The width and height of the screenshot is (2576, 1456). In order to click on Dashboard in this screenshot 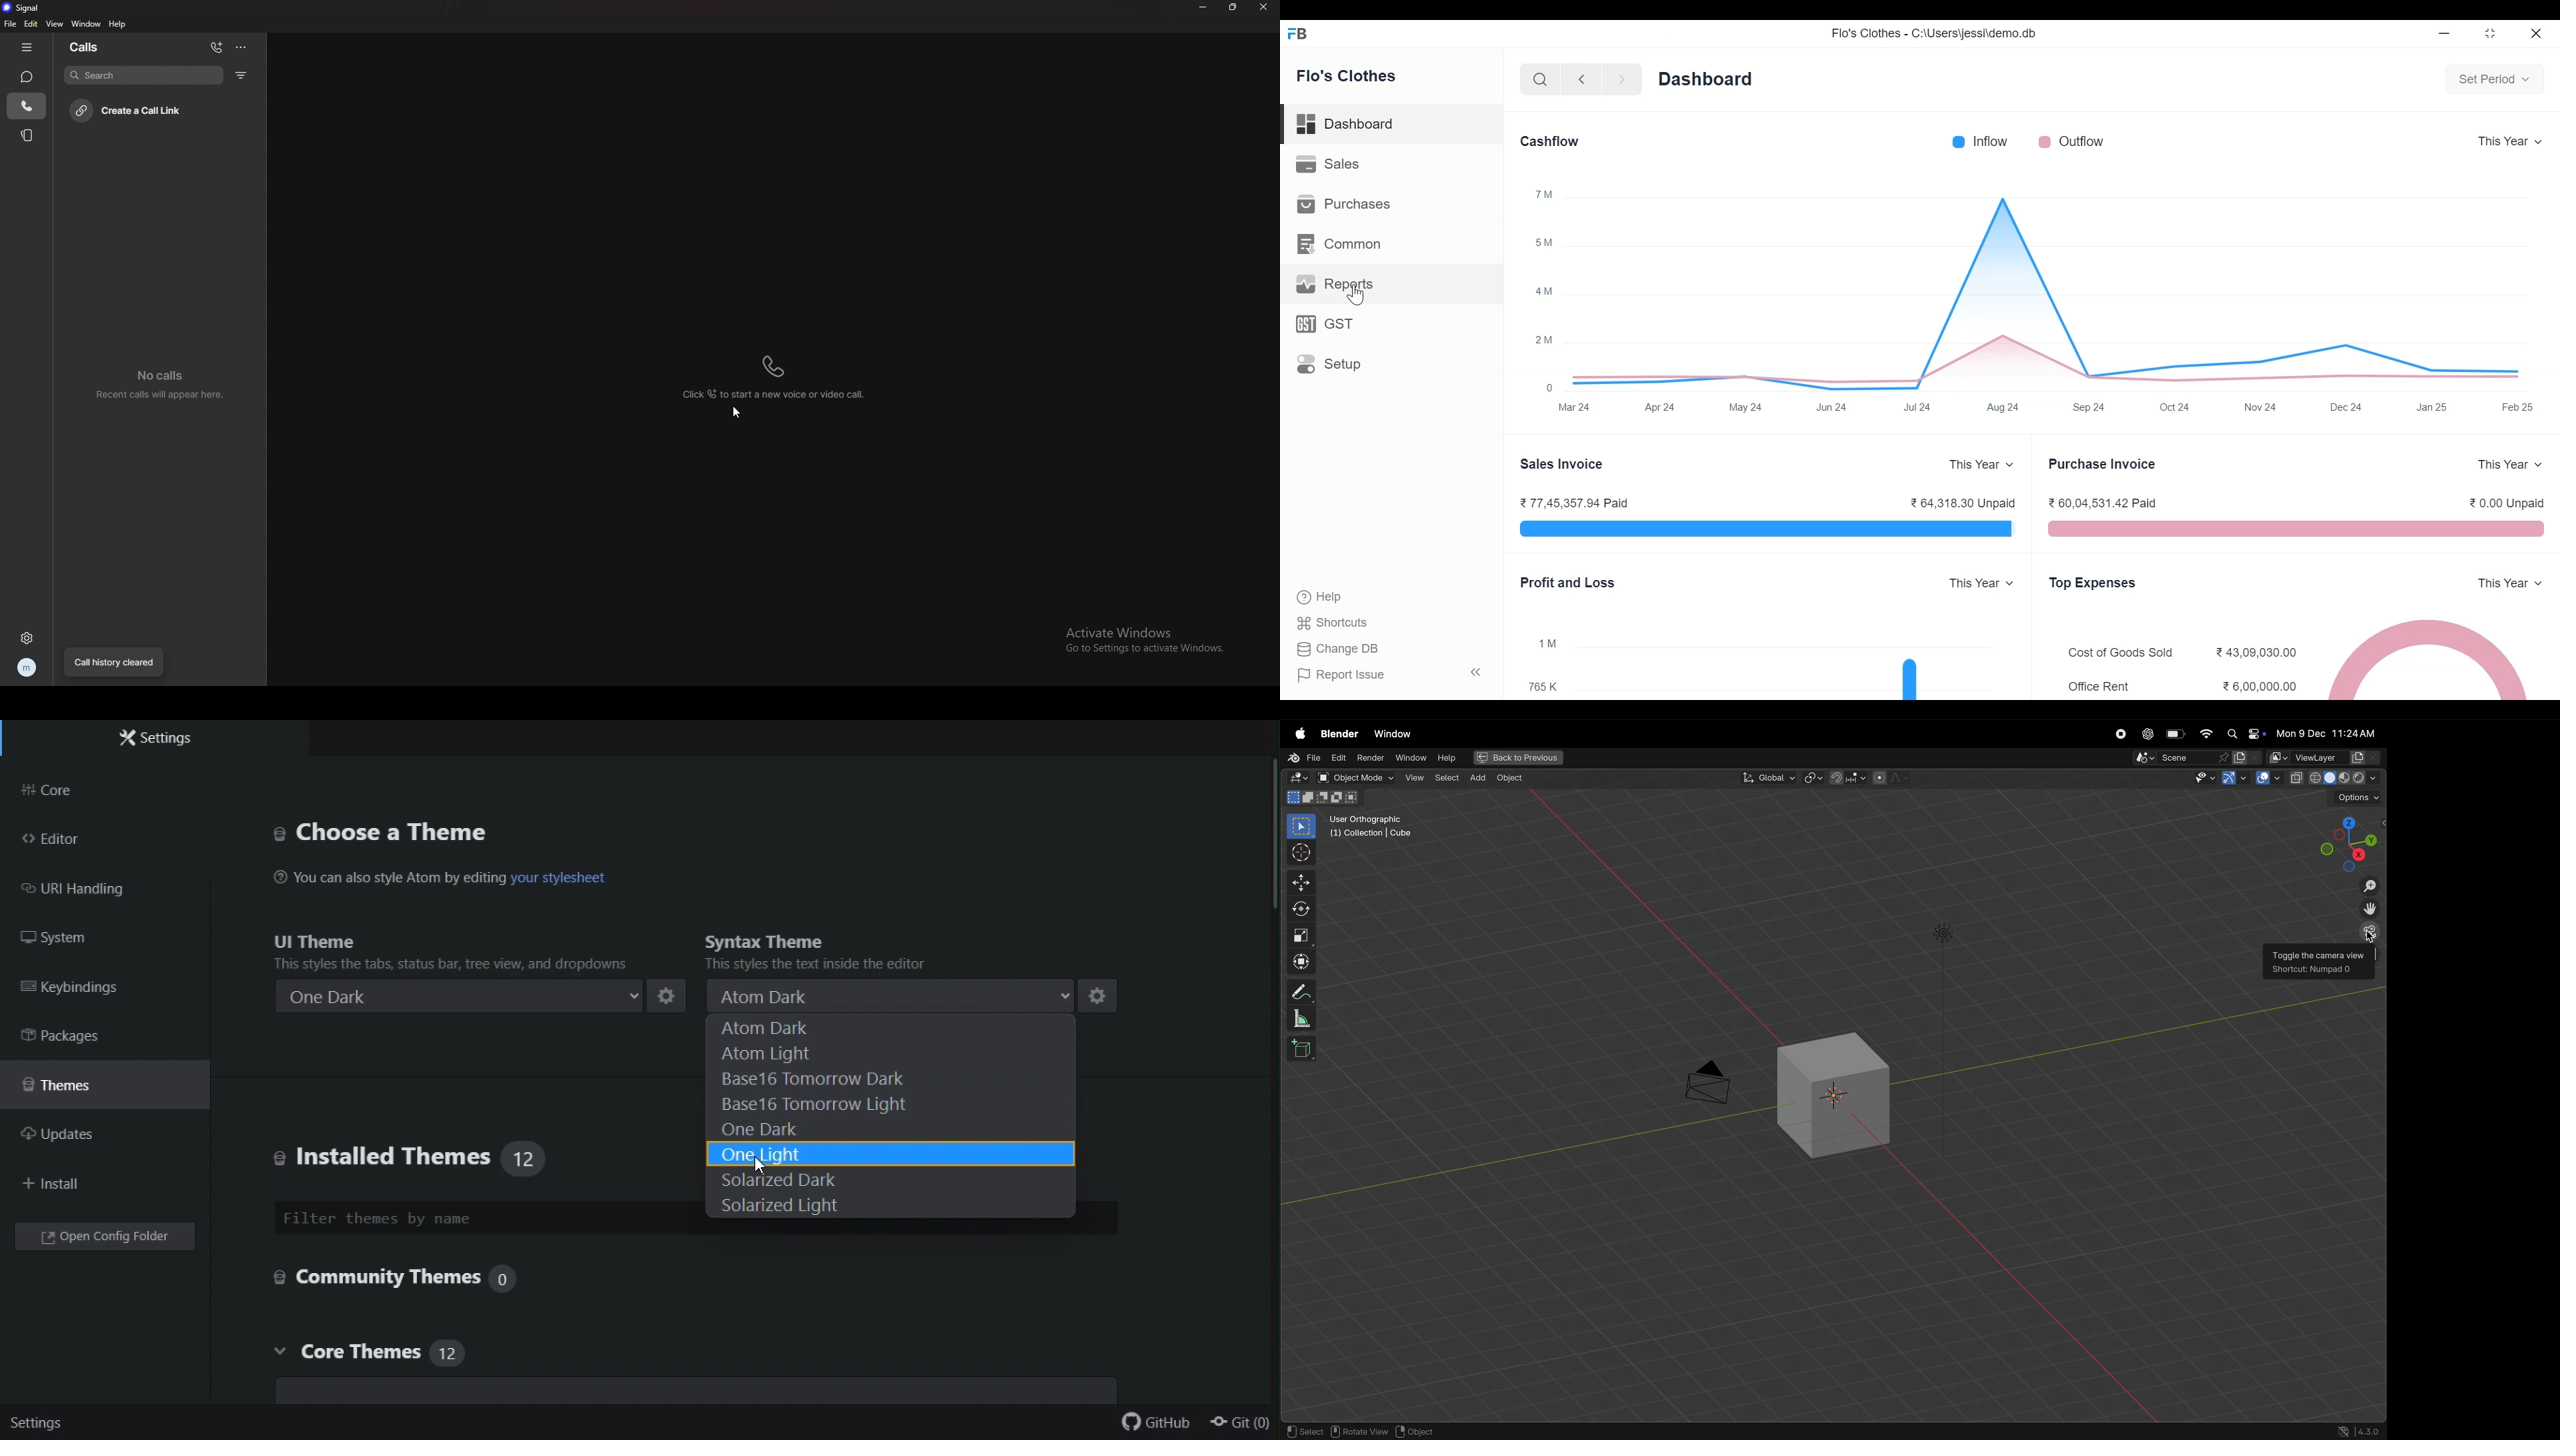, I will do `click(1391, 125)`.